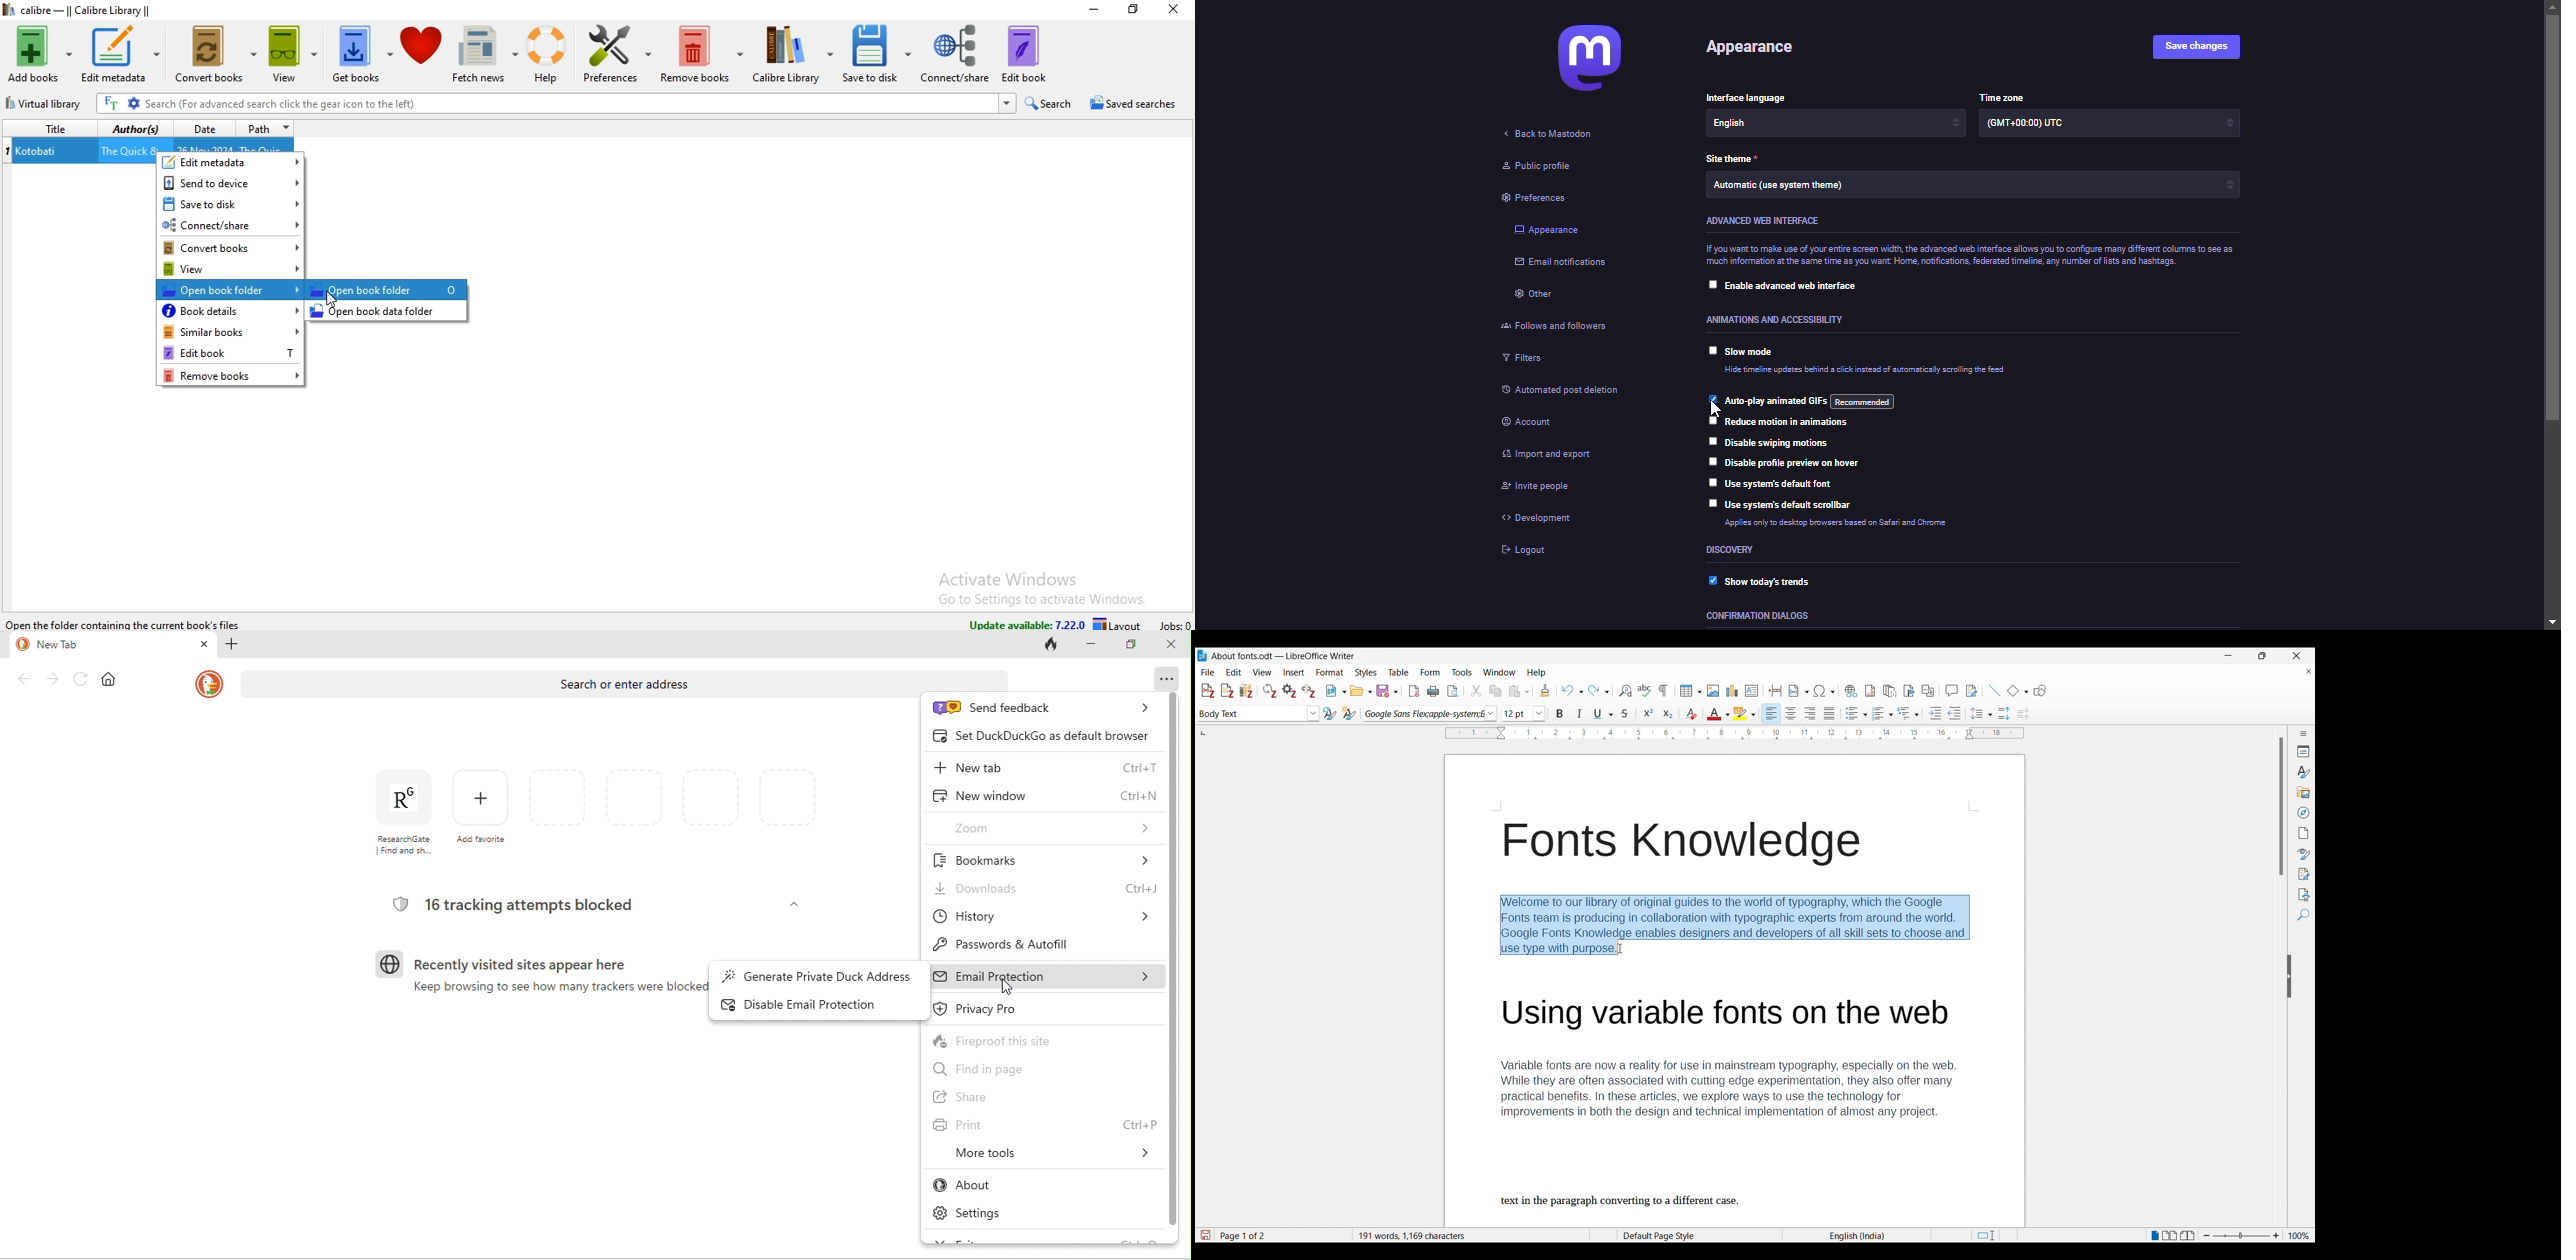 This screenshot has height=1260, width=2576. I want to click on automated post deletion, so click(1567, 390).